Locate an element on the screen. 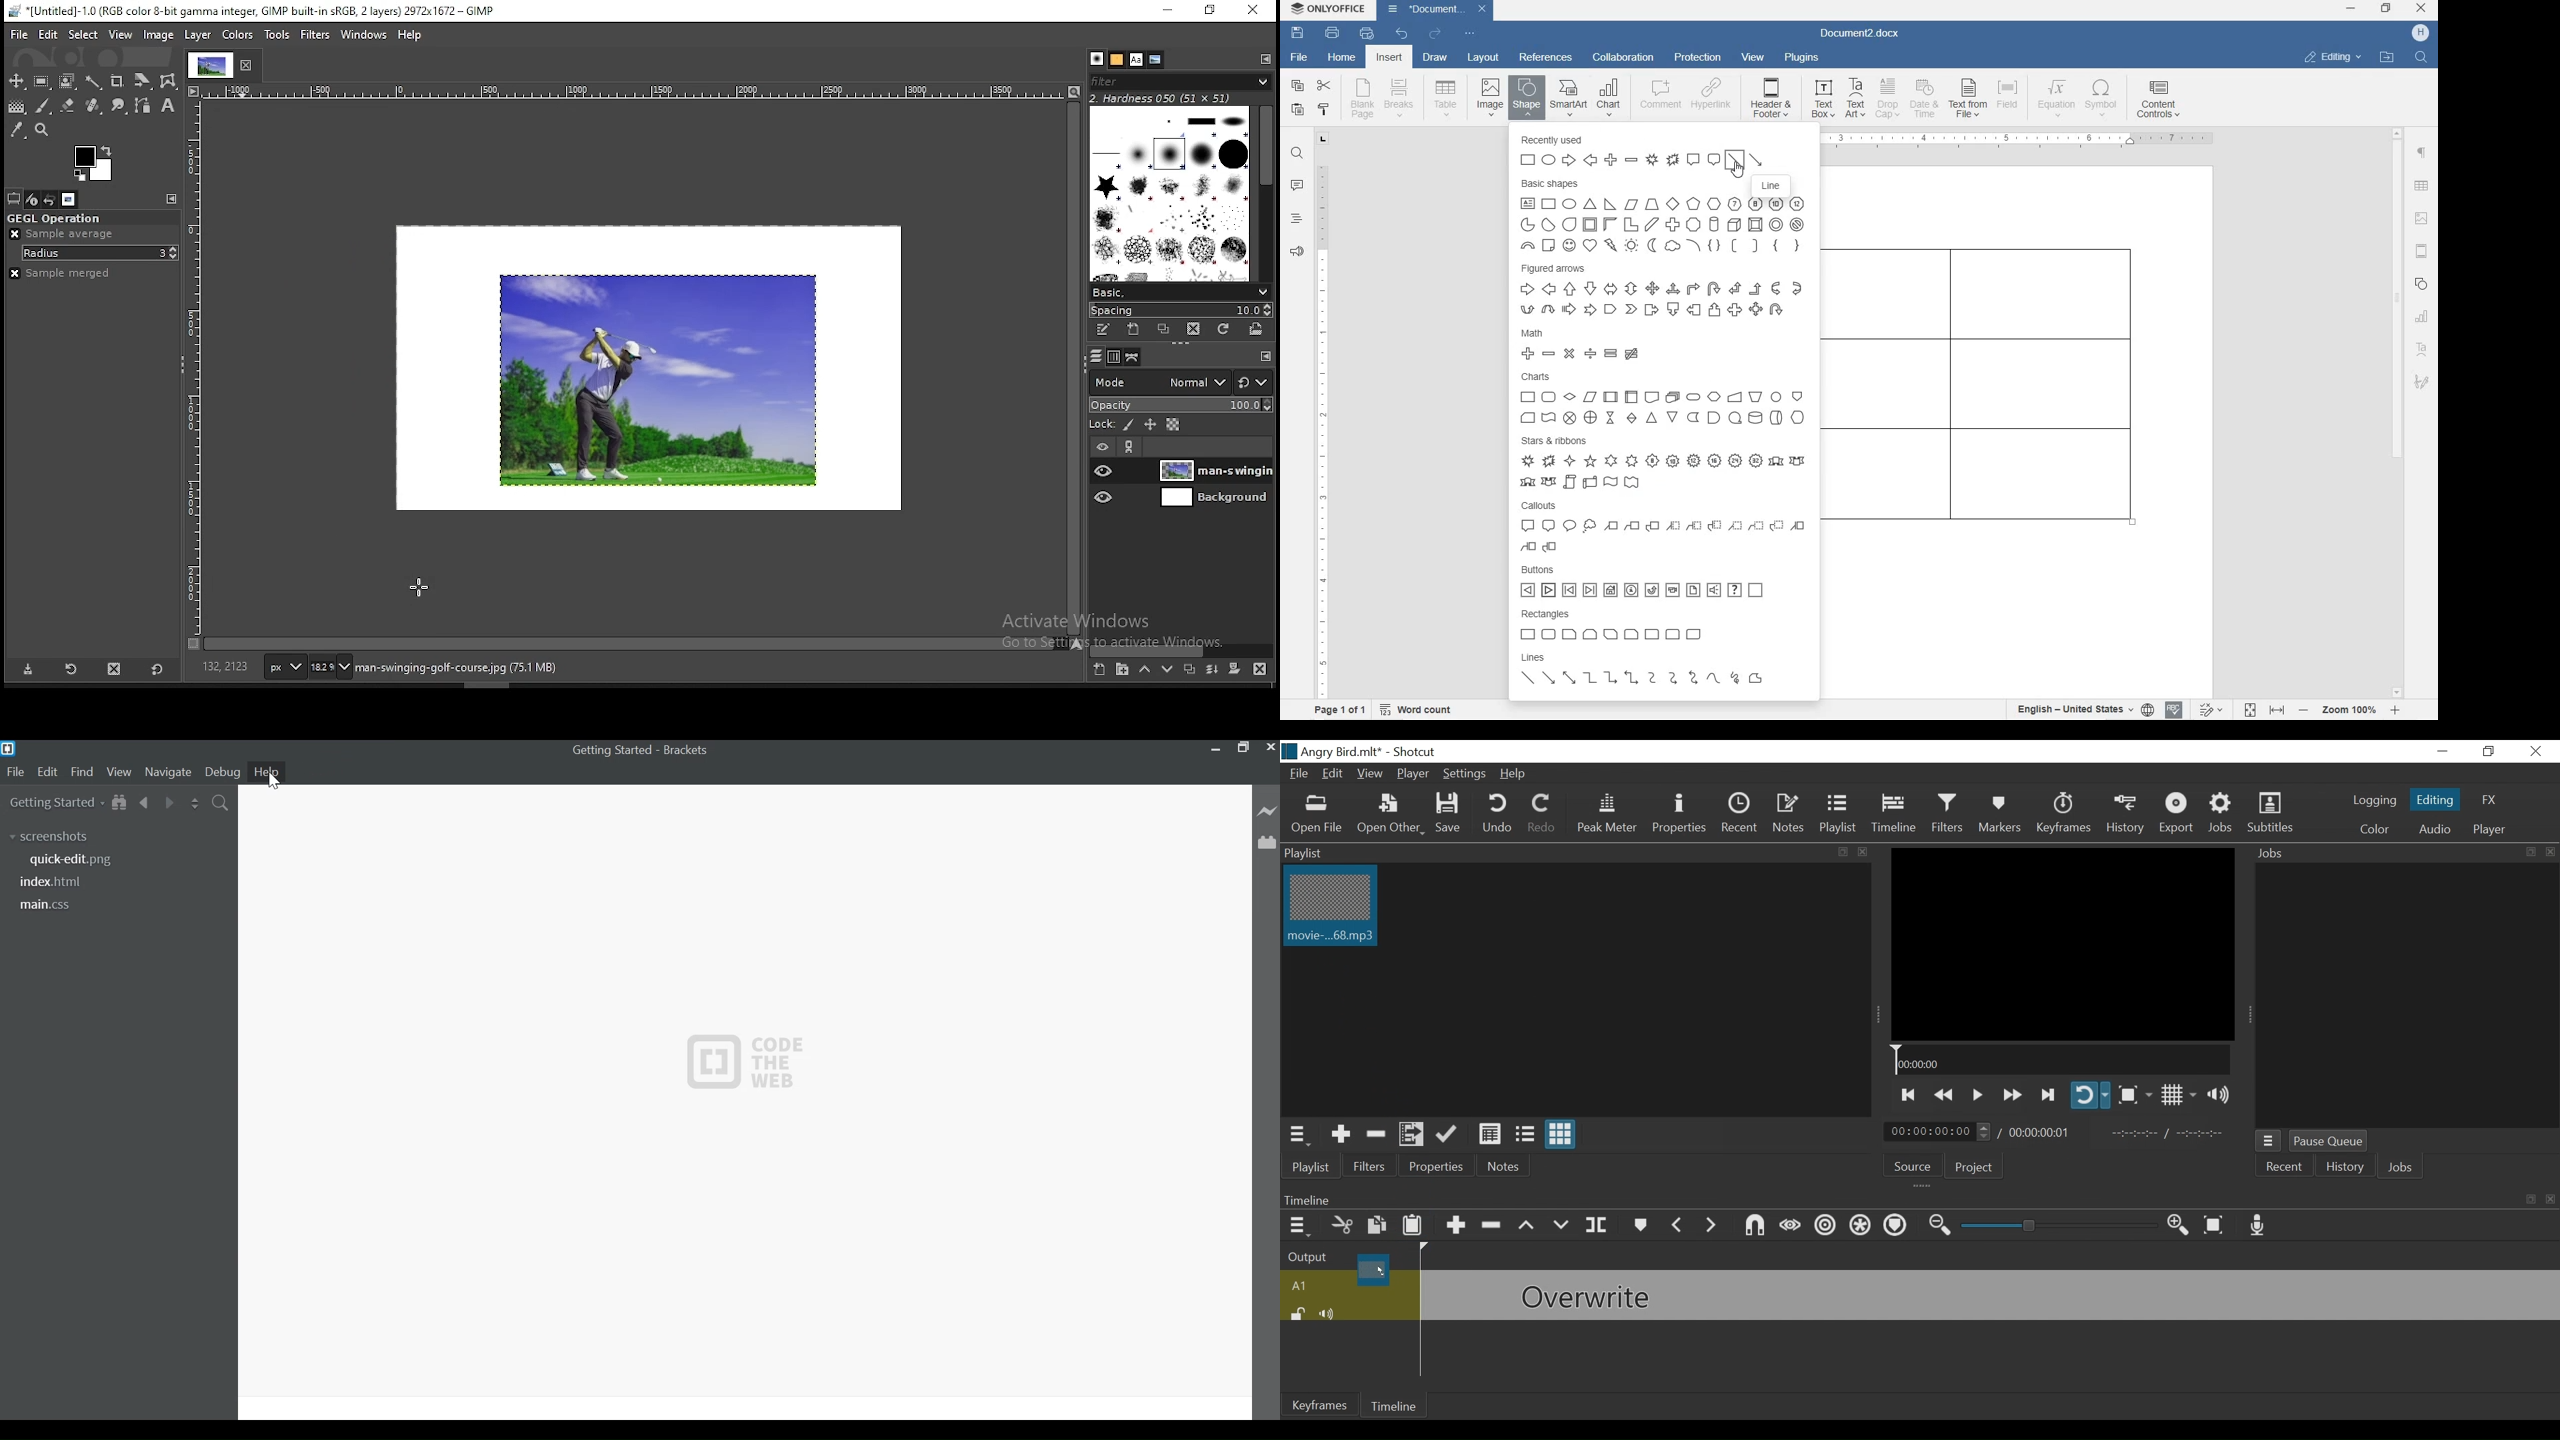 This screenshot has height=1456, width=2576. feedback & support is located at coordinates (1297, 253).